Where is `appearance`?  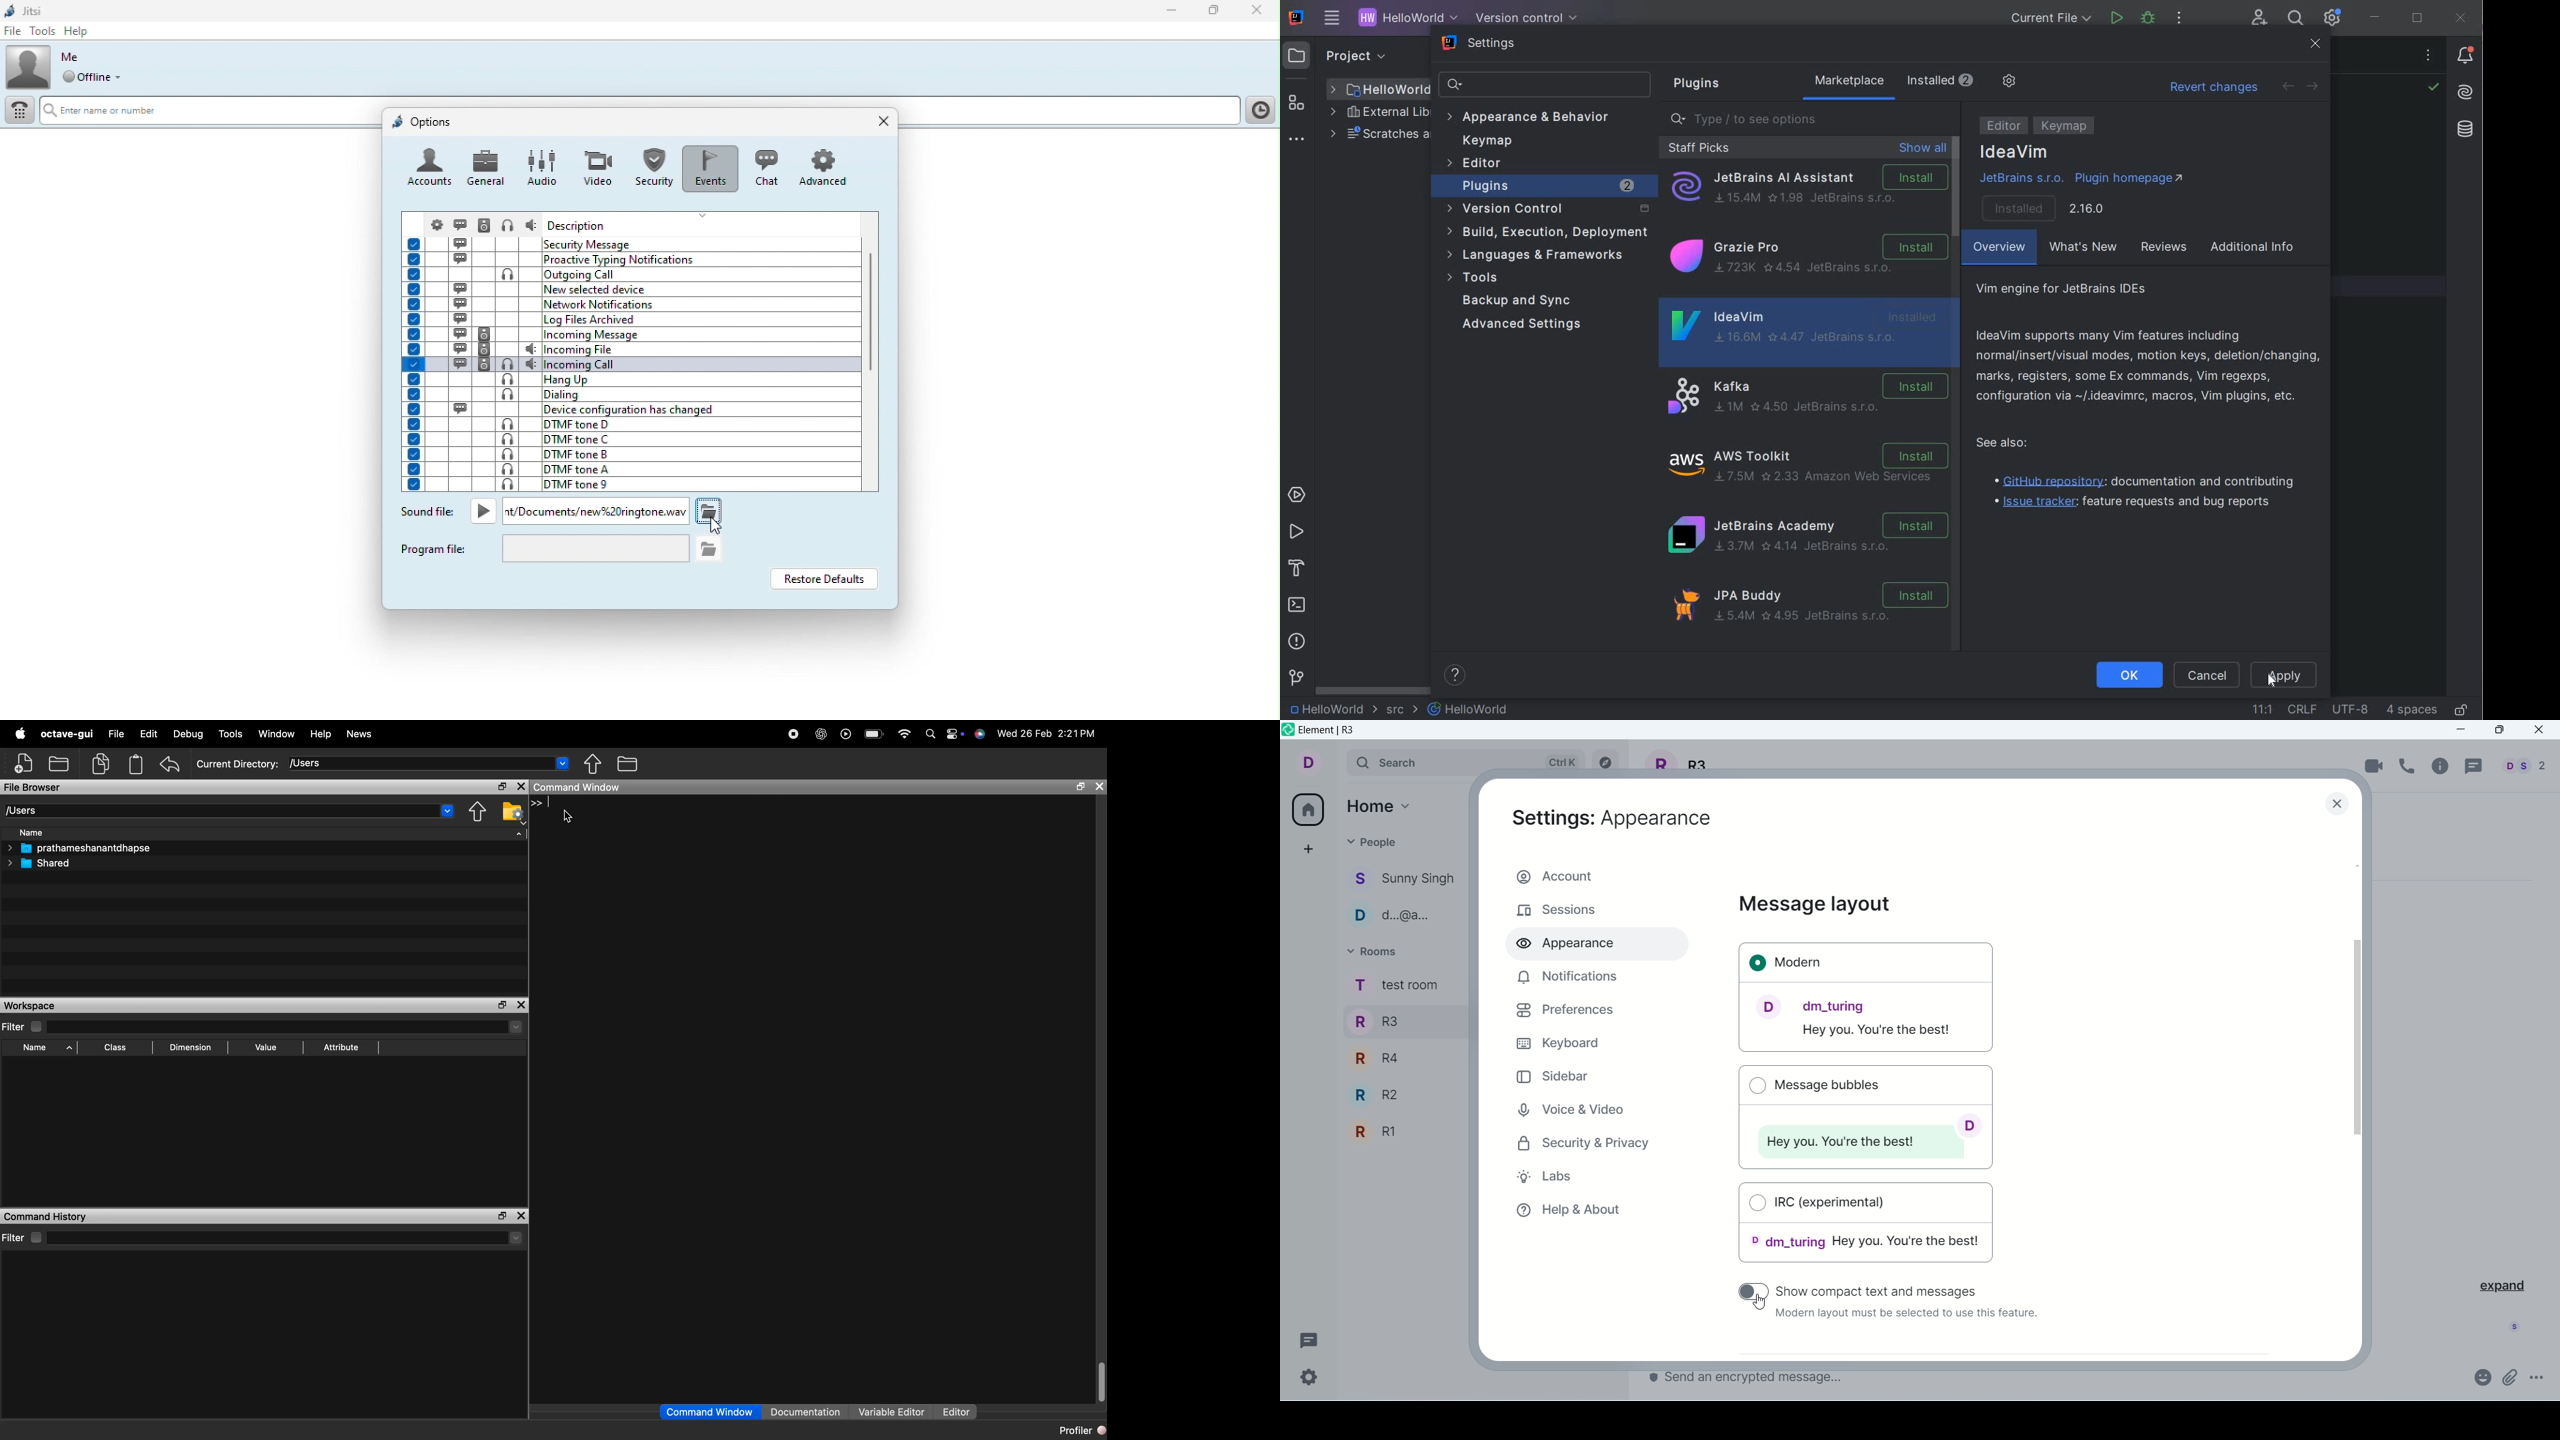
appearance is located at coordinates (1571, 946).